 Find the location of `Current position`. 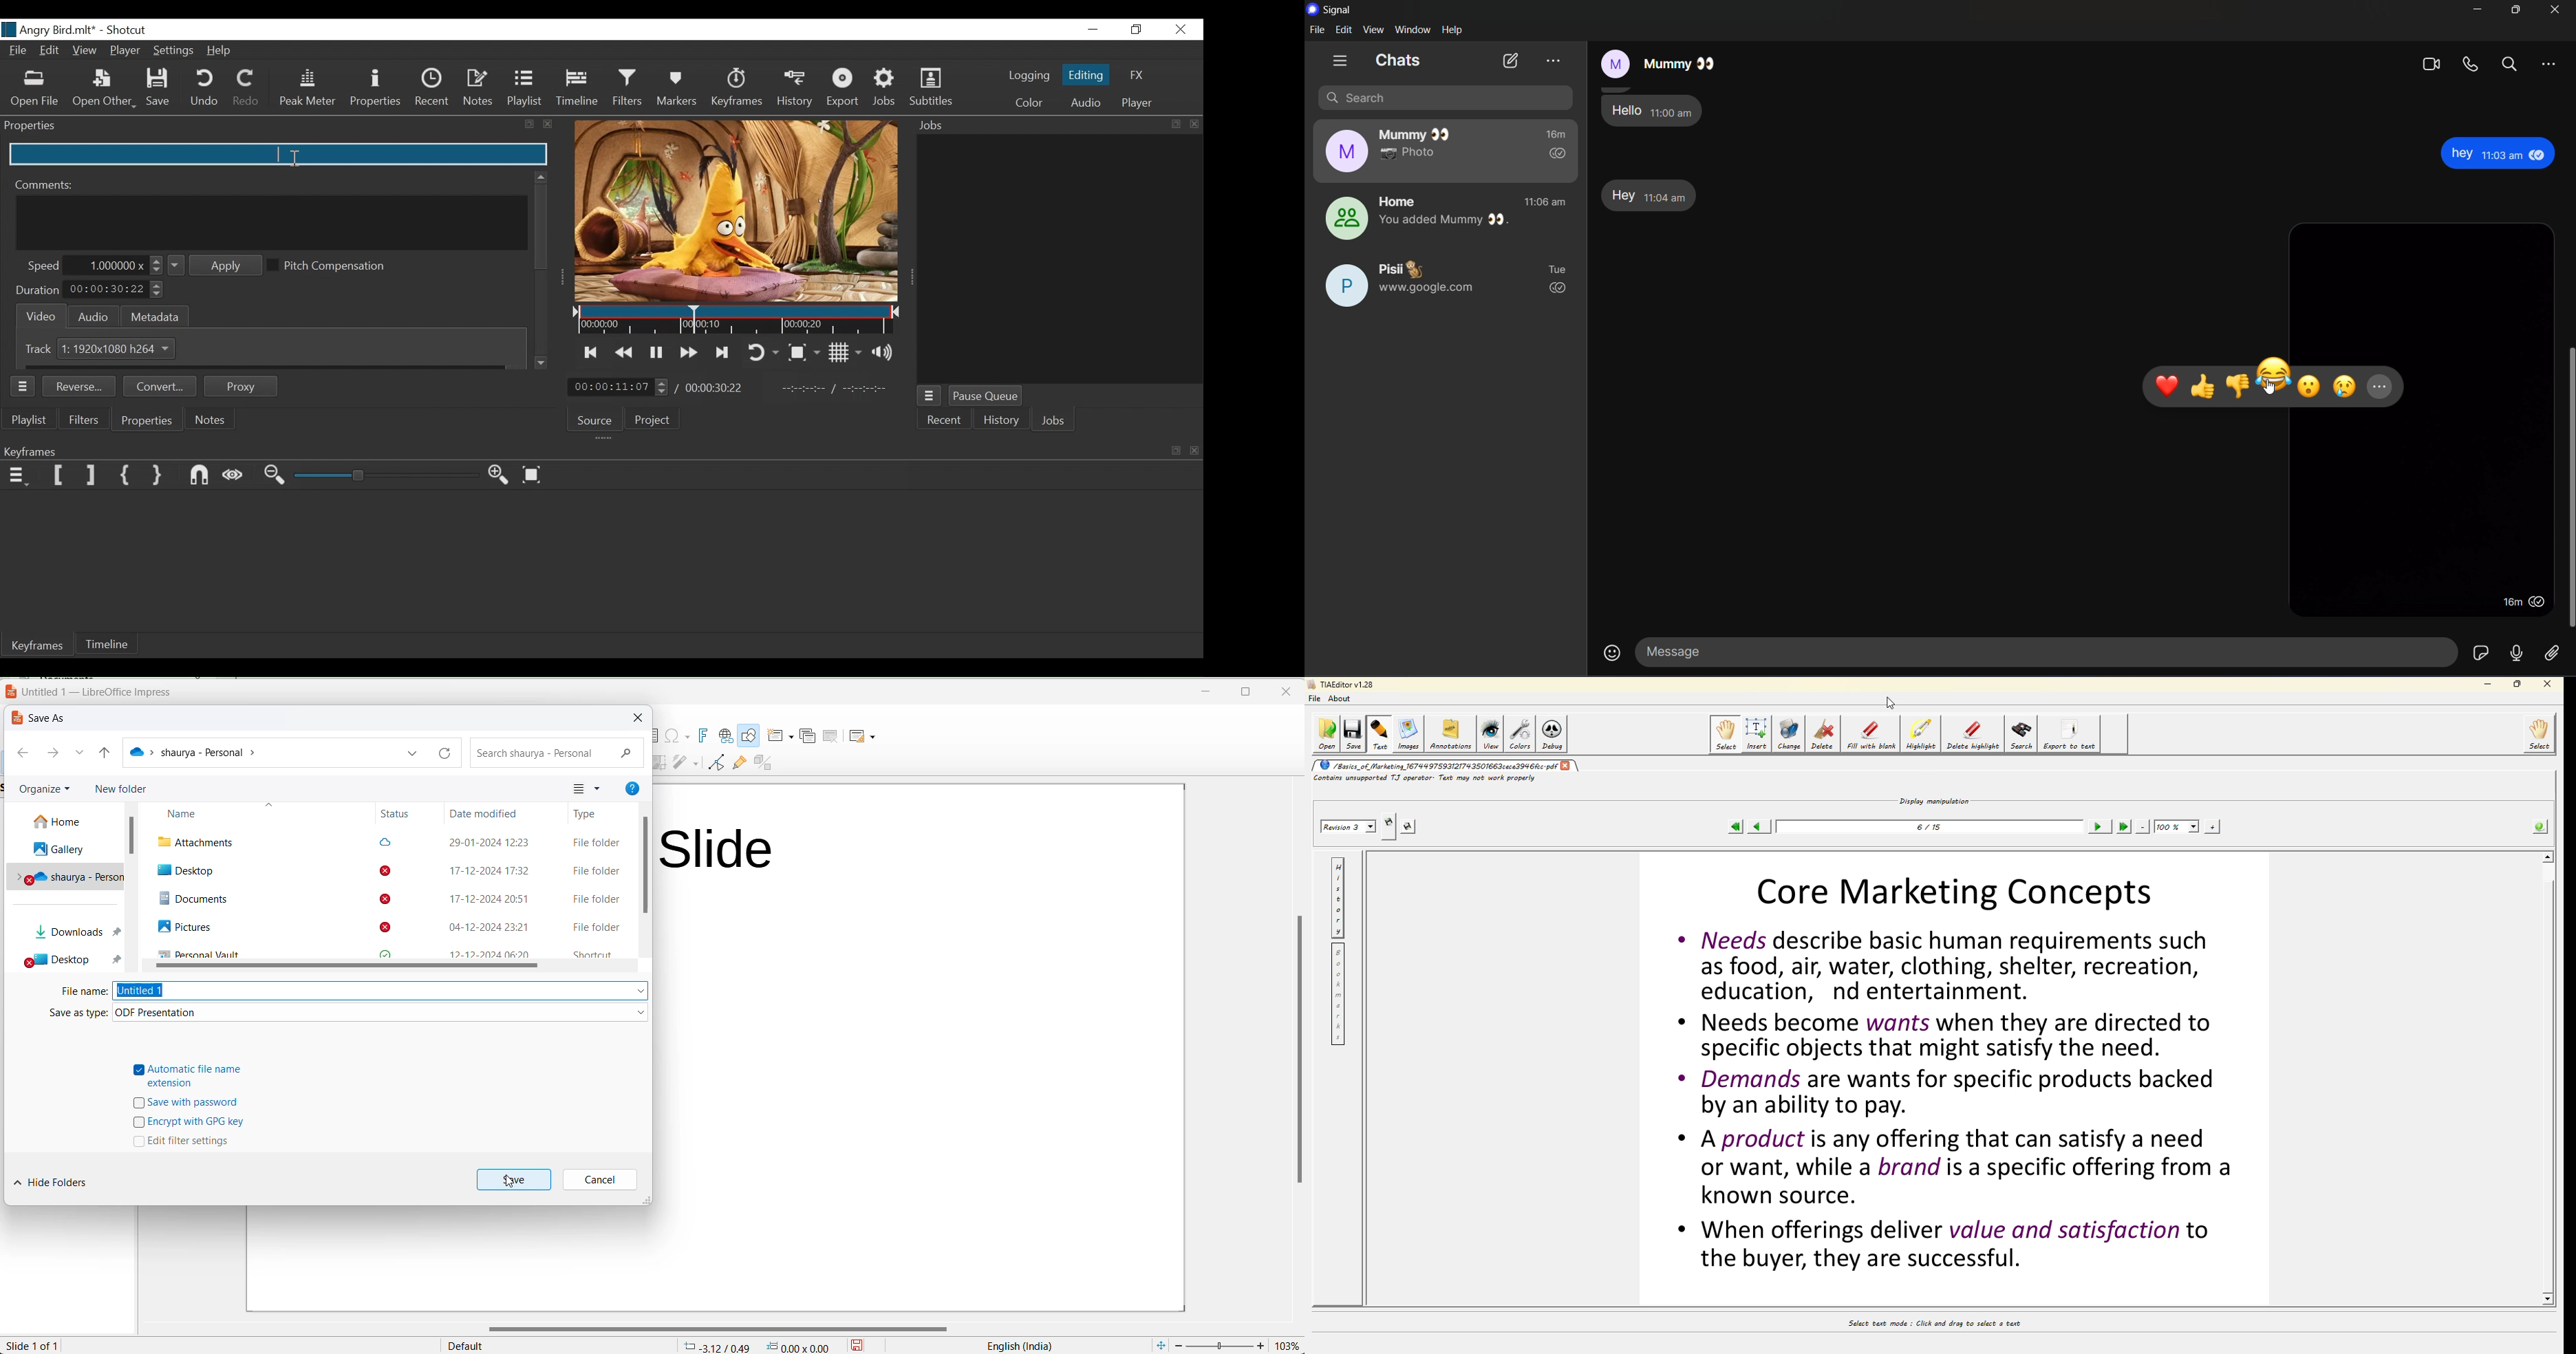

Current position is located at coordinates (618, 387).